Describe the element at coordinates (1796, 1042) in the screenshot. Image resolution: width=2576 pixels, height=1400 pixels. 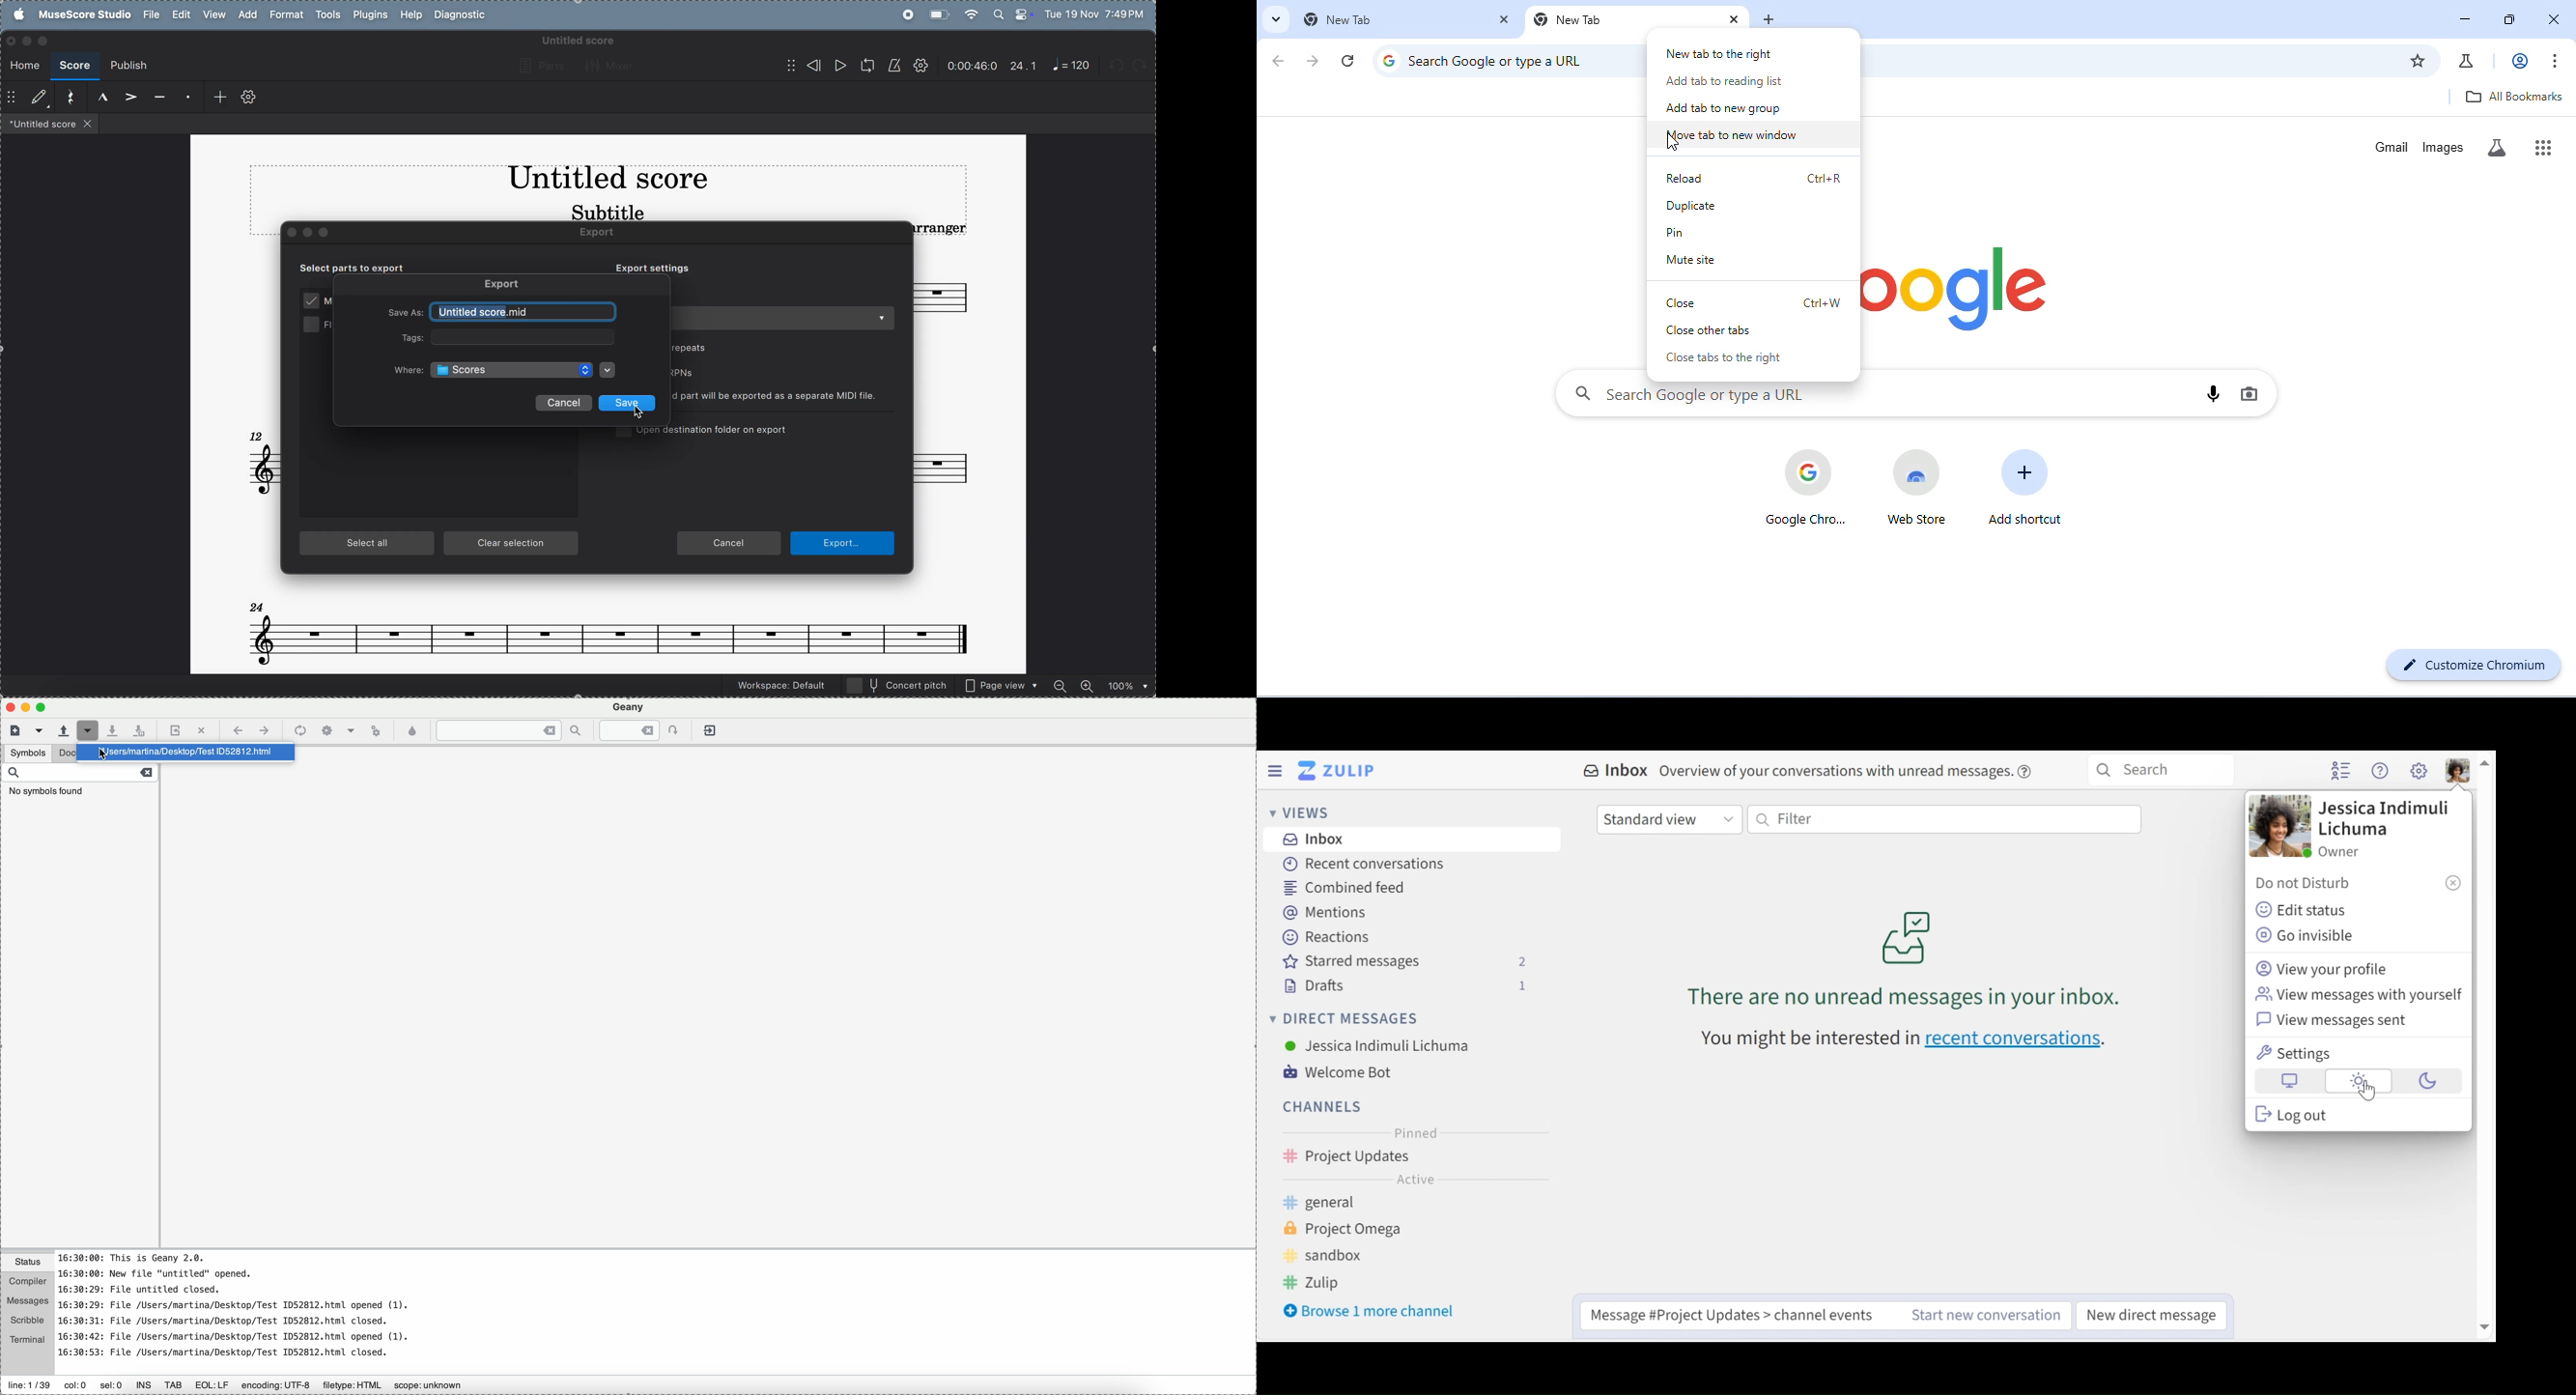
I see `You might be interested in` at that location.